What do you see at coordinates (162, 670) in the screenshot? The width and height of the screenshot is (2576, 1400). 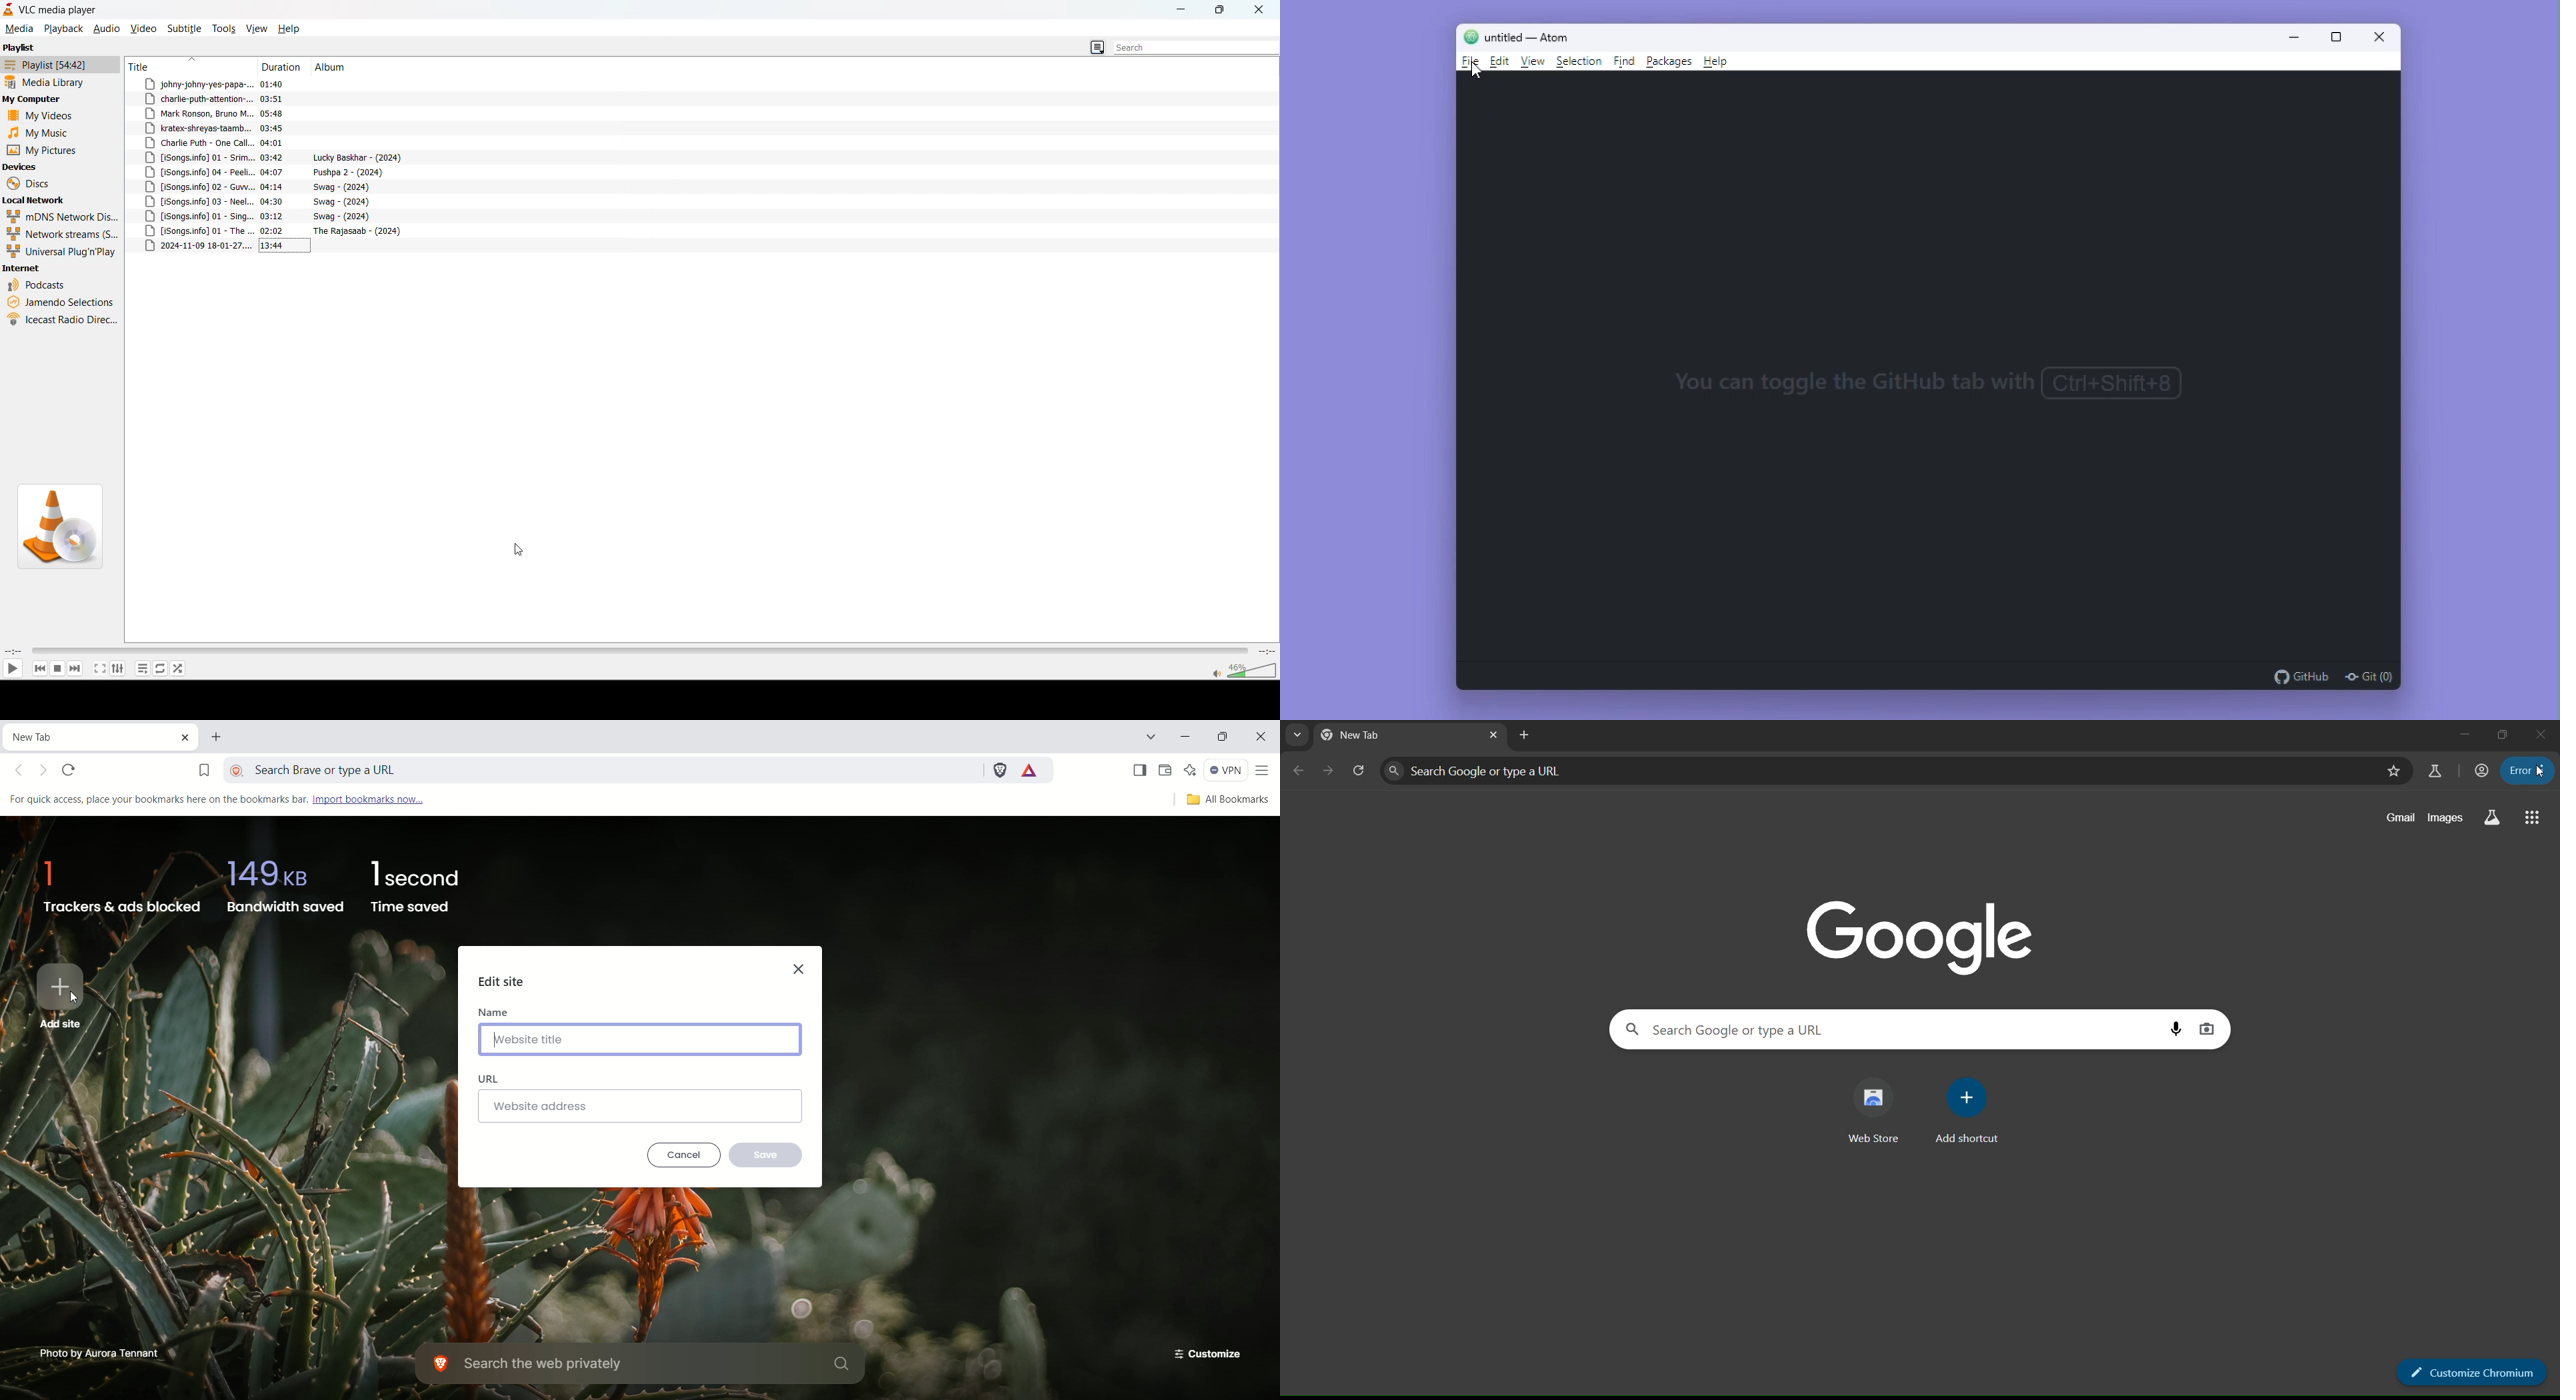 I see `loop` at bounding box center [162, 670].